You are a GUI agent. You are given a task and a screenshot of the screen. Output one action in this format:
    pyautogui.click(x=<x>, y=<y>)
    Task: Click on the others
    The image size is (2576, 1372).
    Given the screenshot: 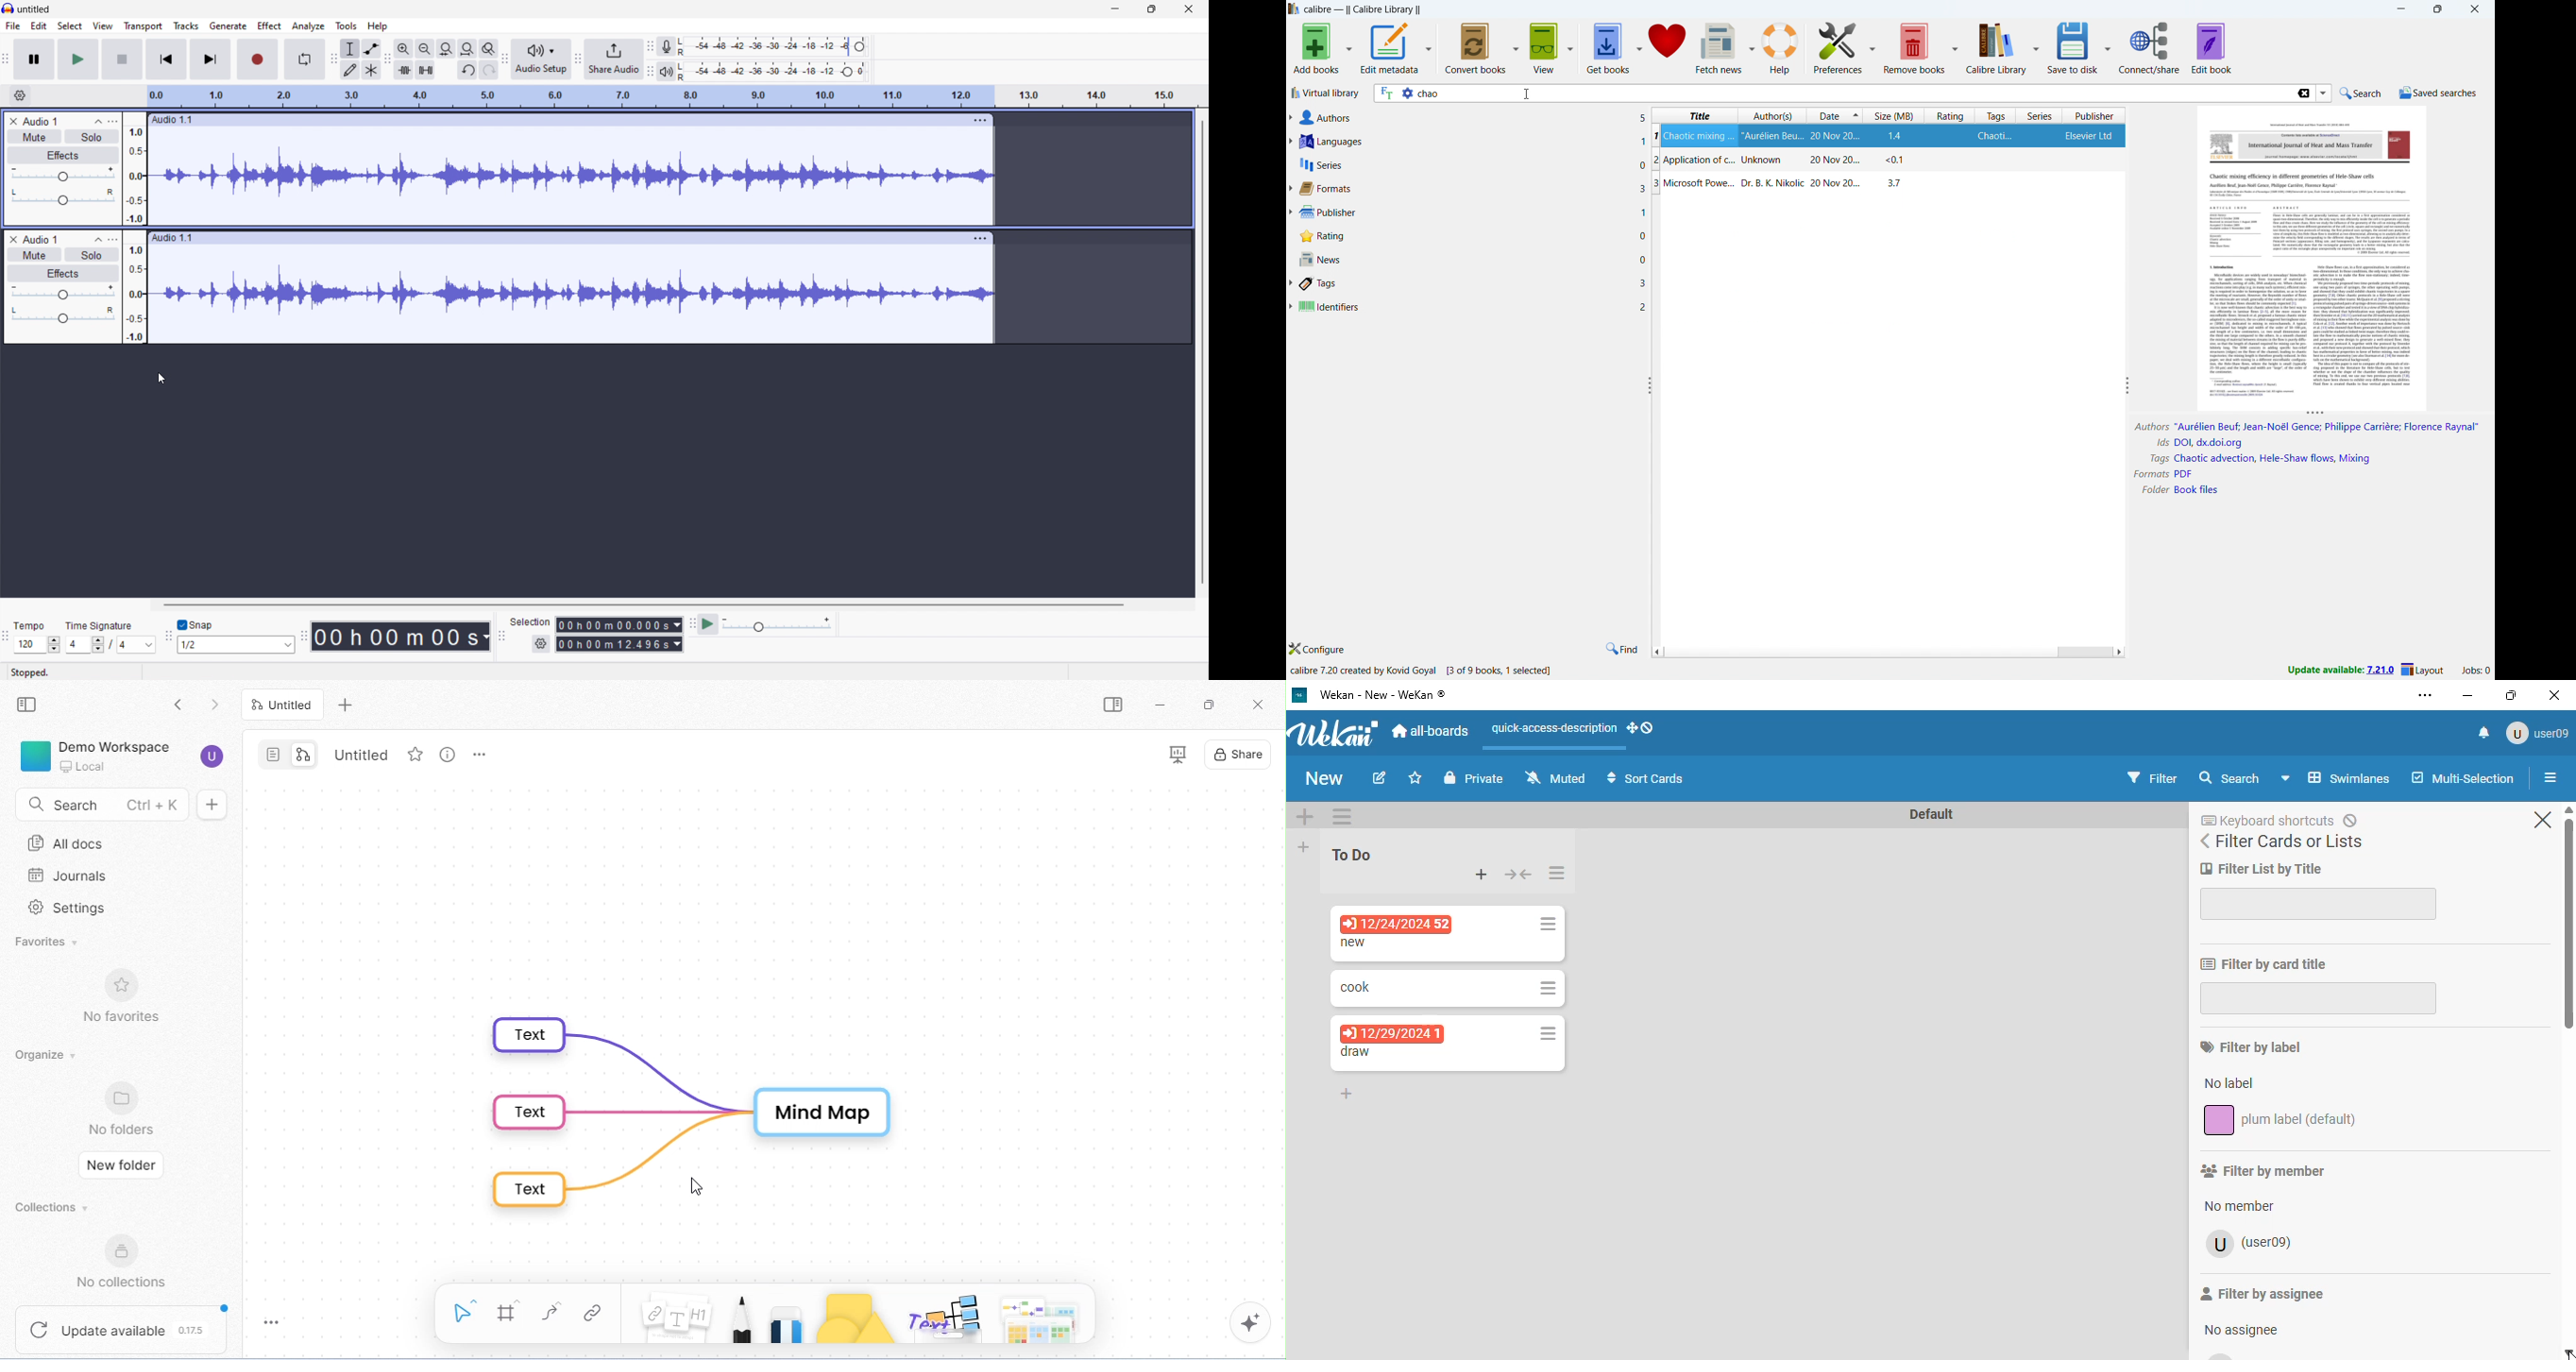 What is the action you would take?
    pyautogui.click(x=943, y=1320)
    